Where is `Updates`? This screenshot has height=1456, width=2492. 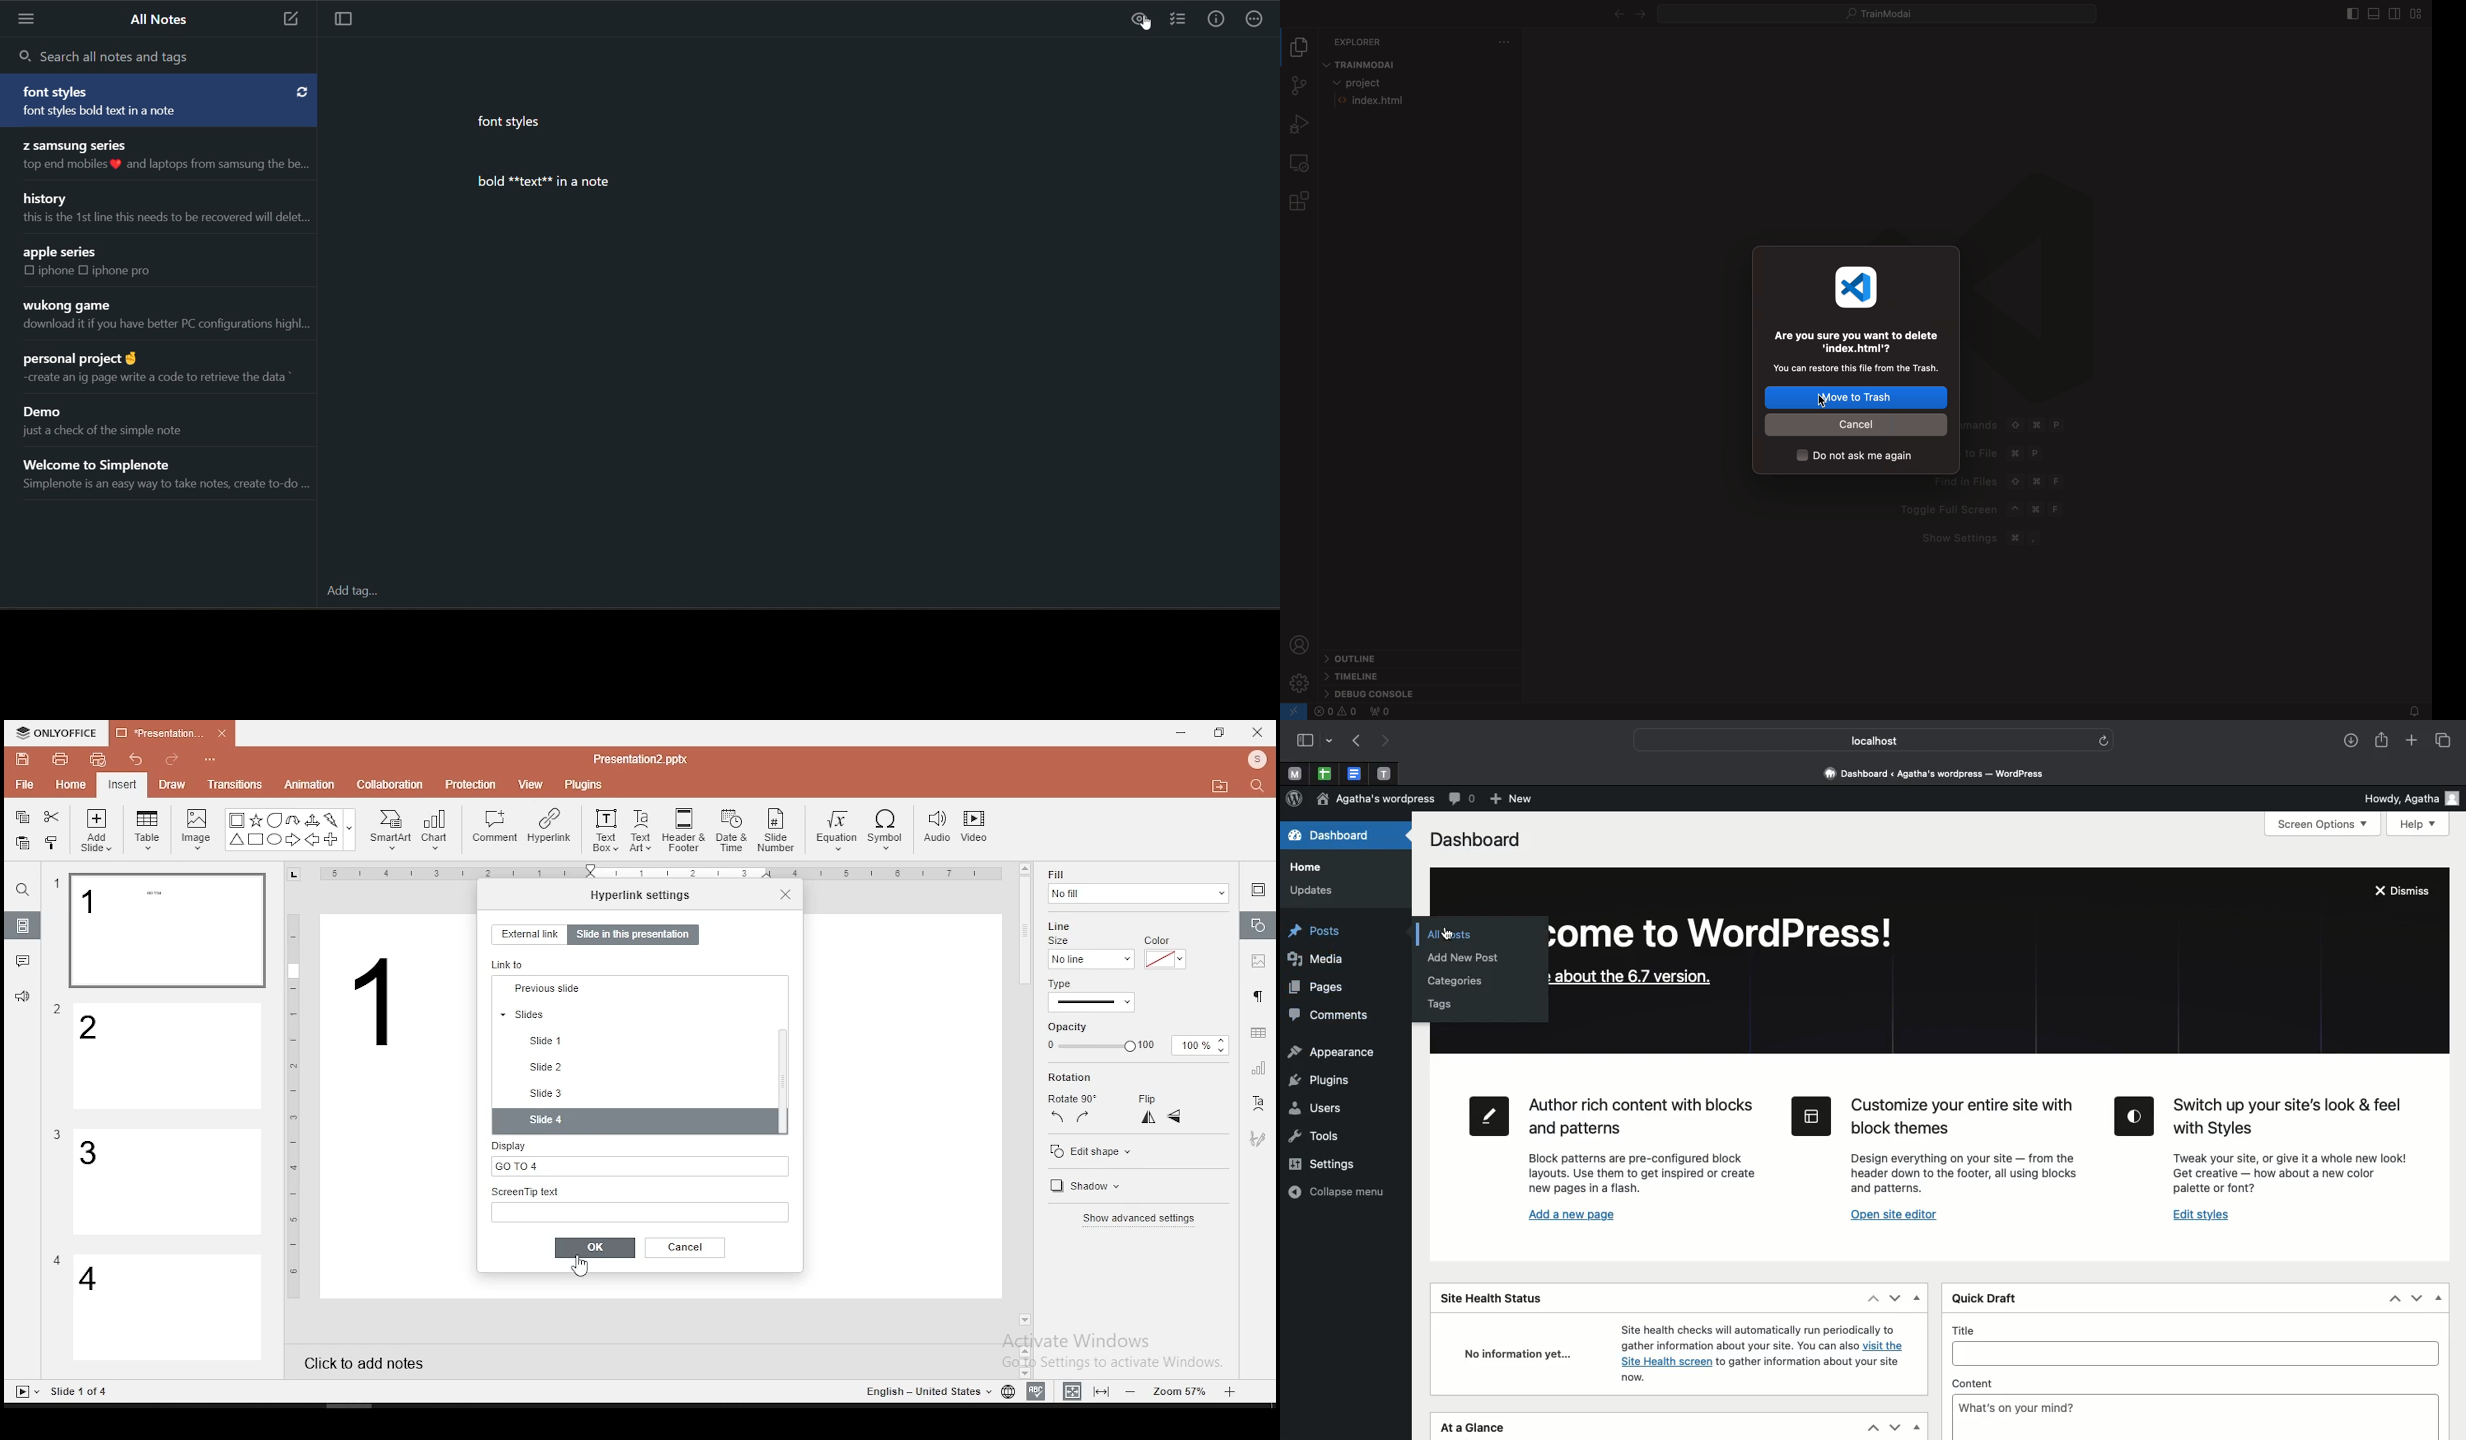
Updates is located at coordinates (1315, 892).